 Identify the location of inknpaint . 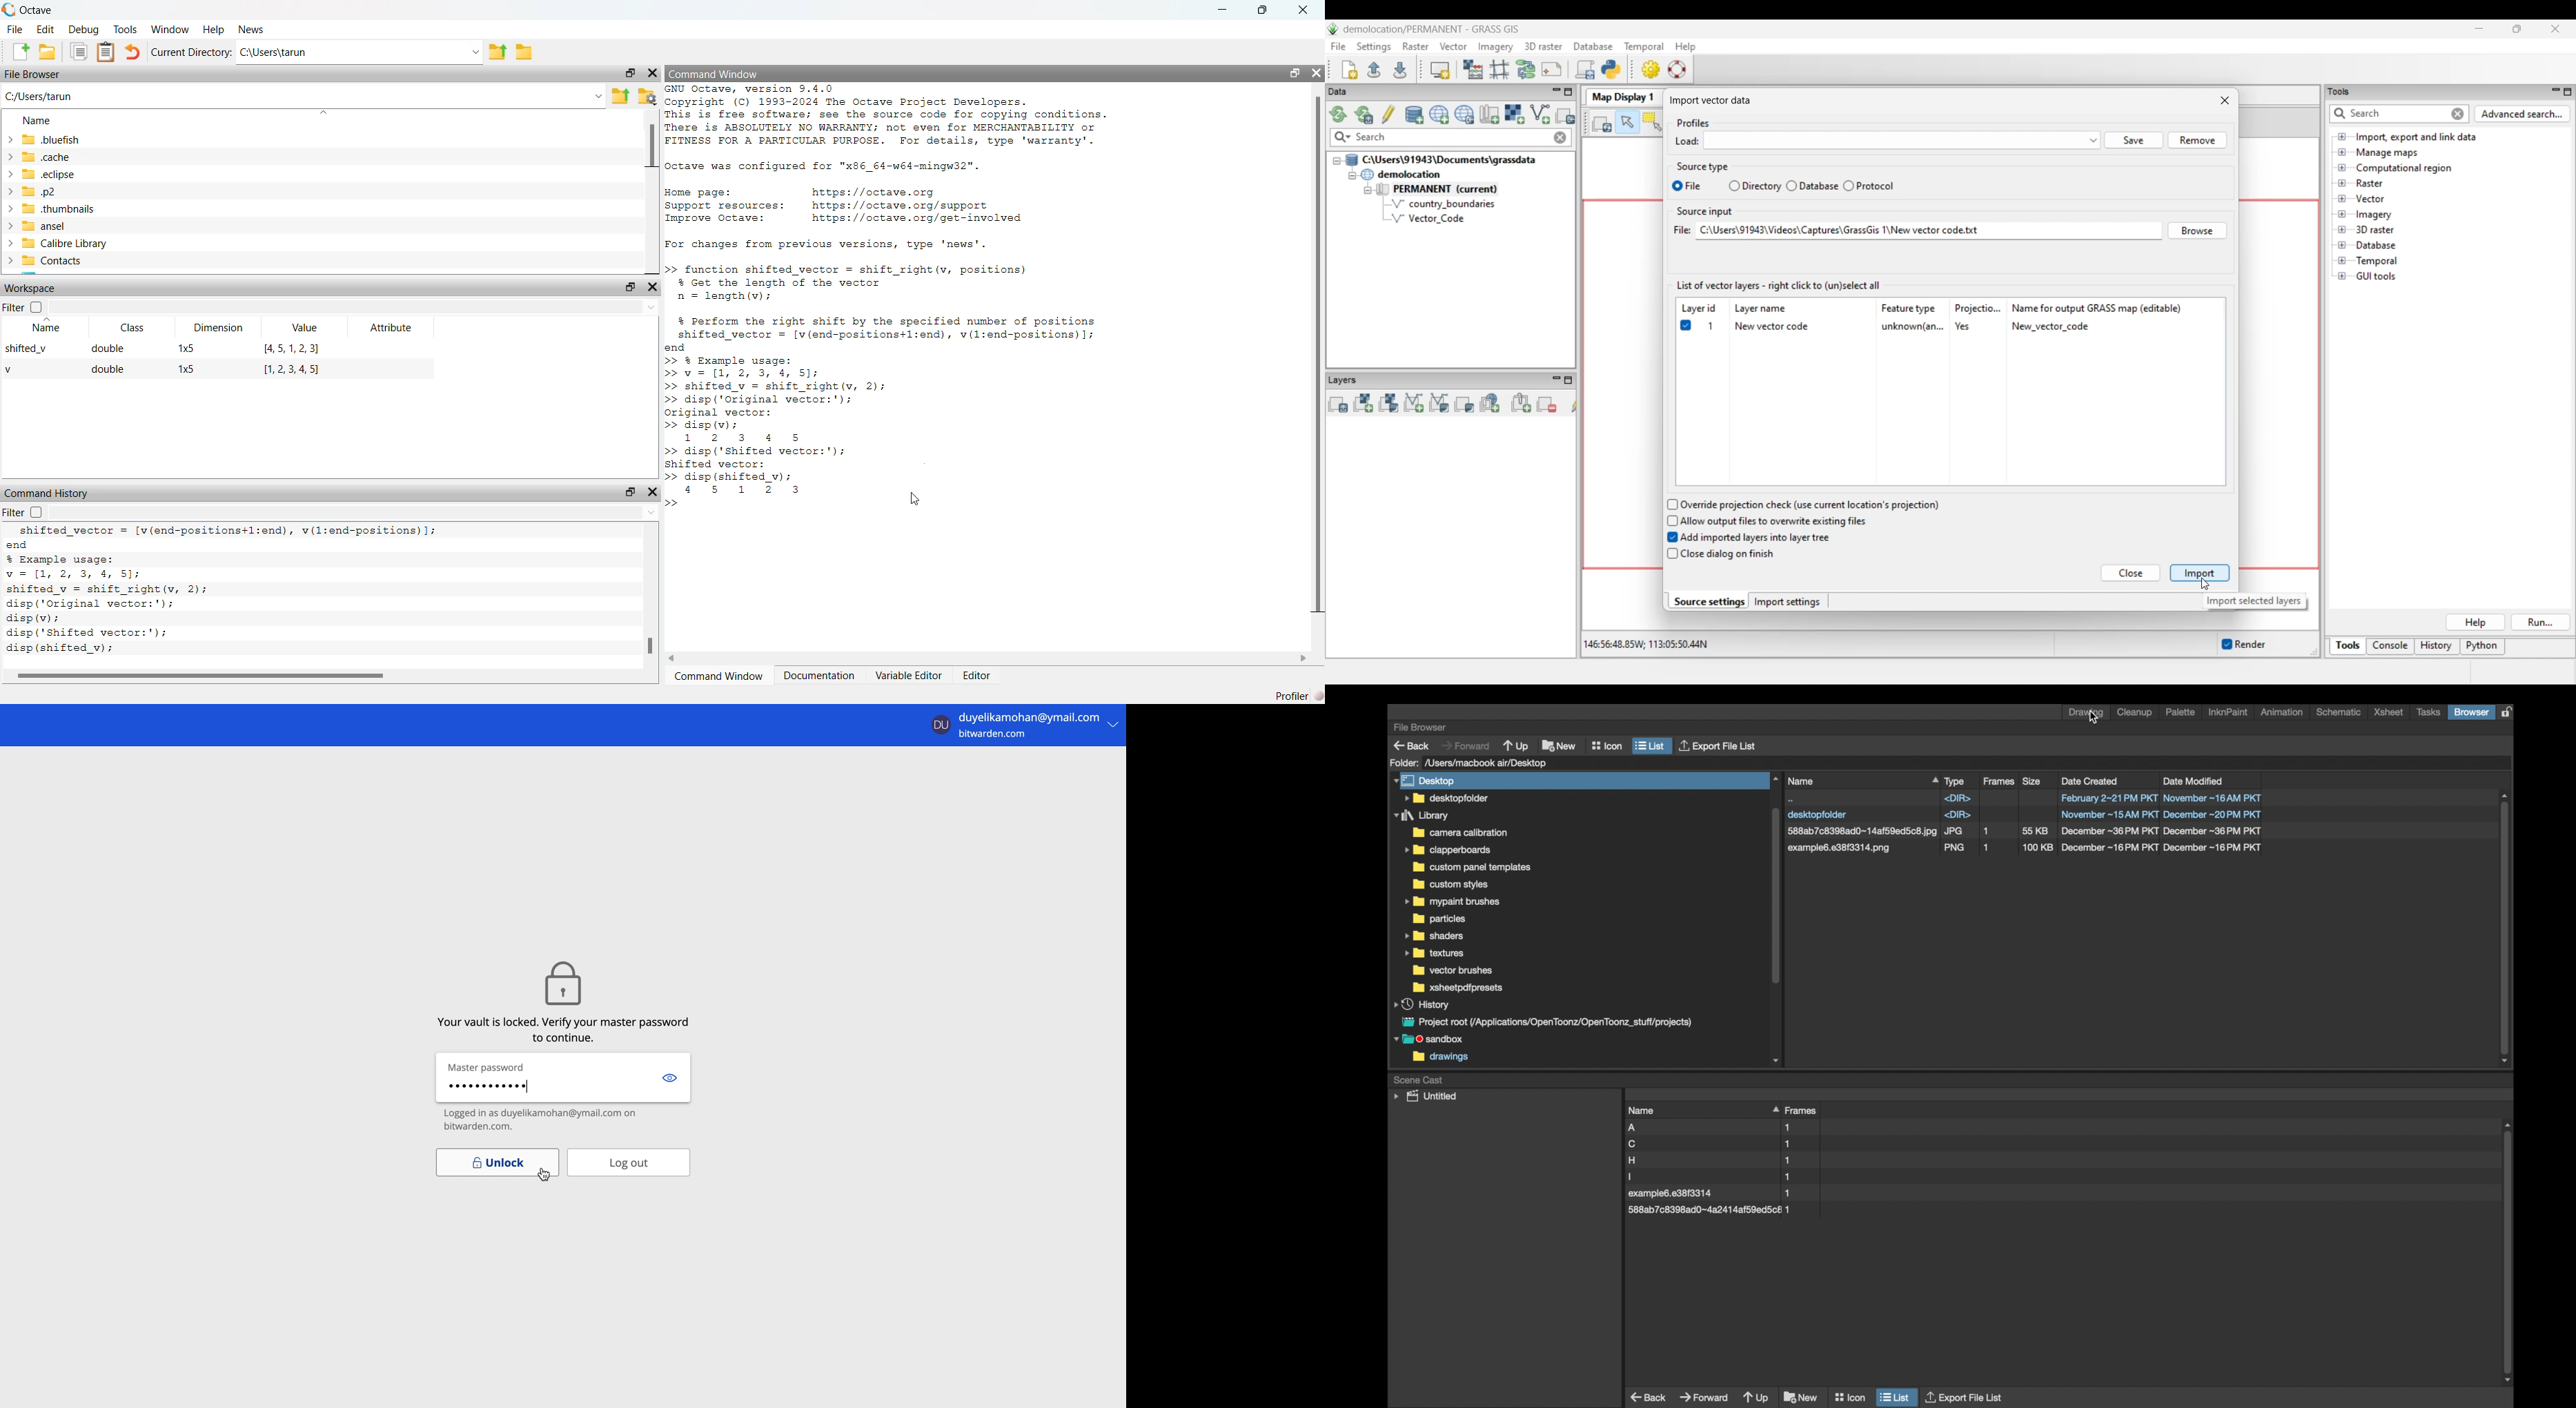
(2228, 712).